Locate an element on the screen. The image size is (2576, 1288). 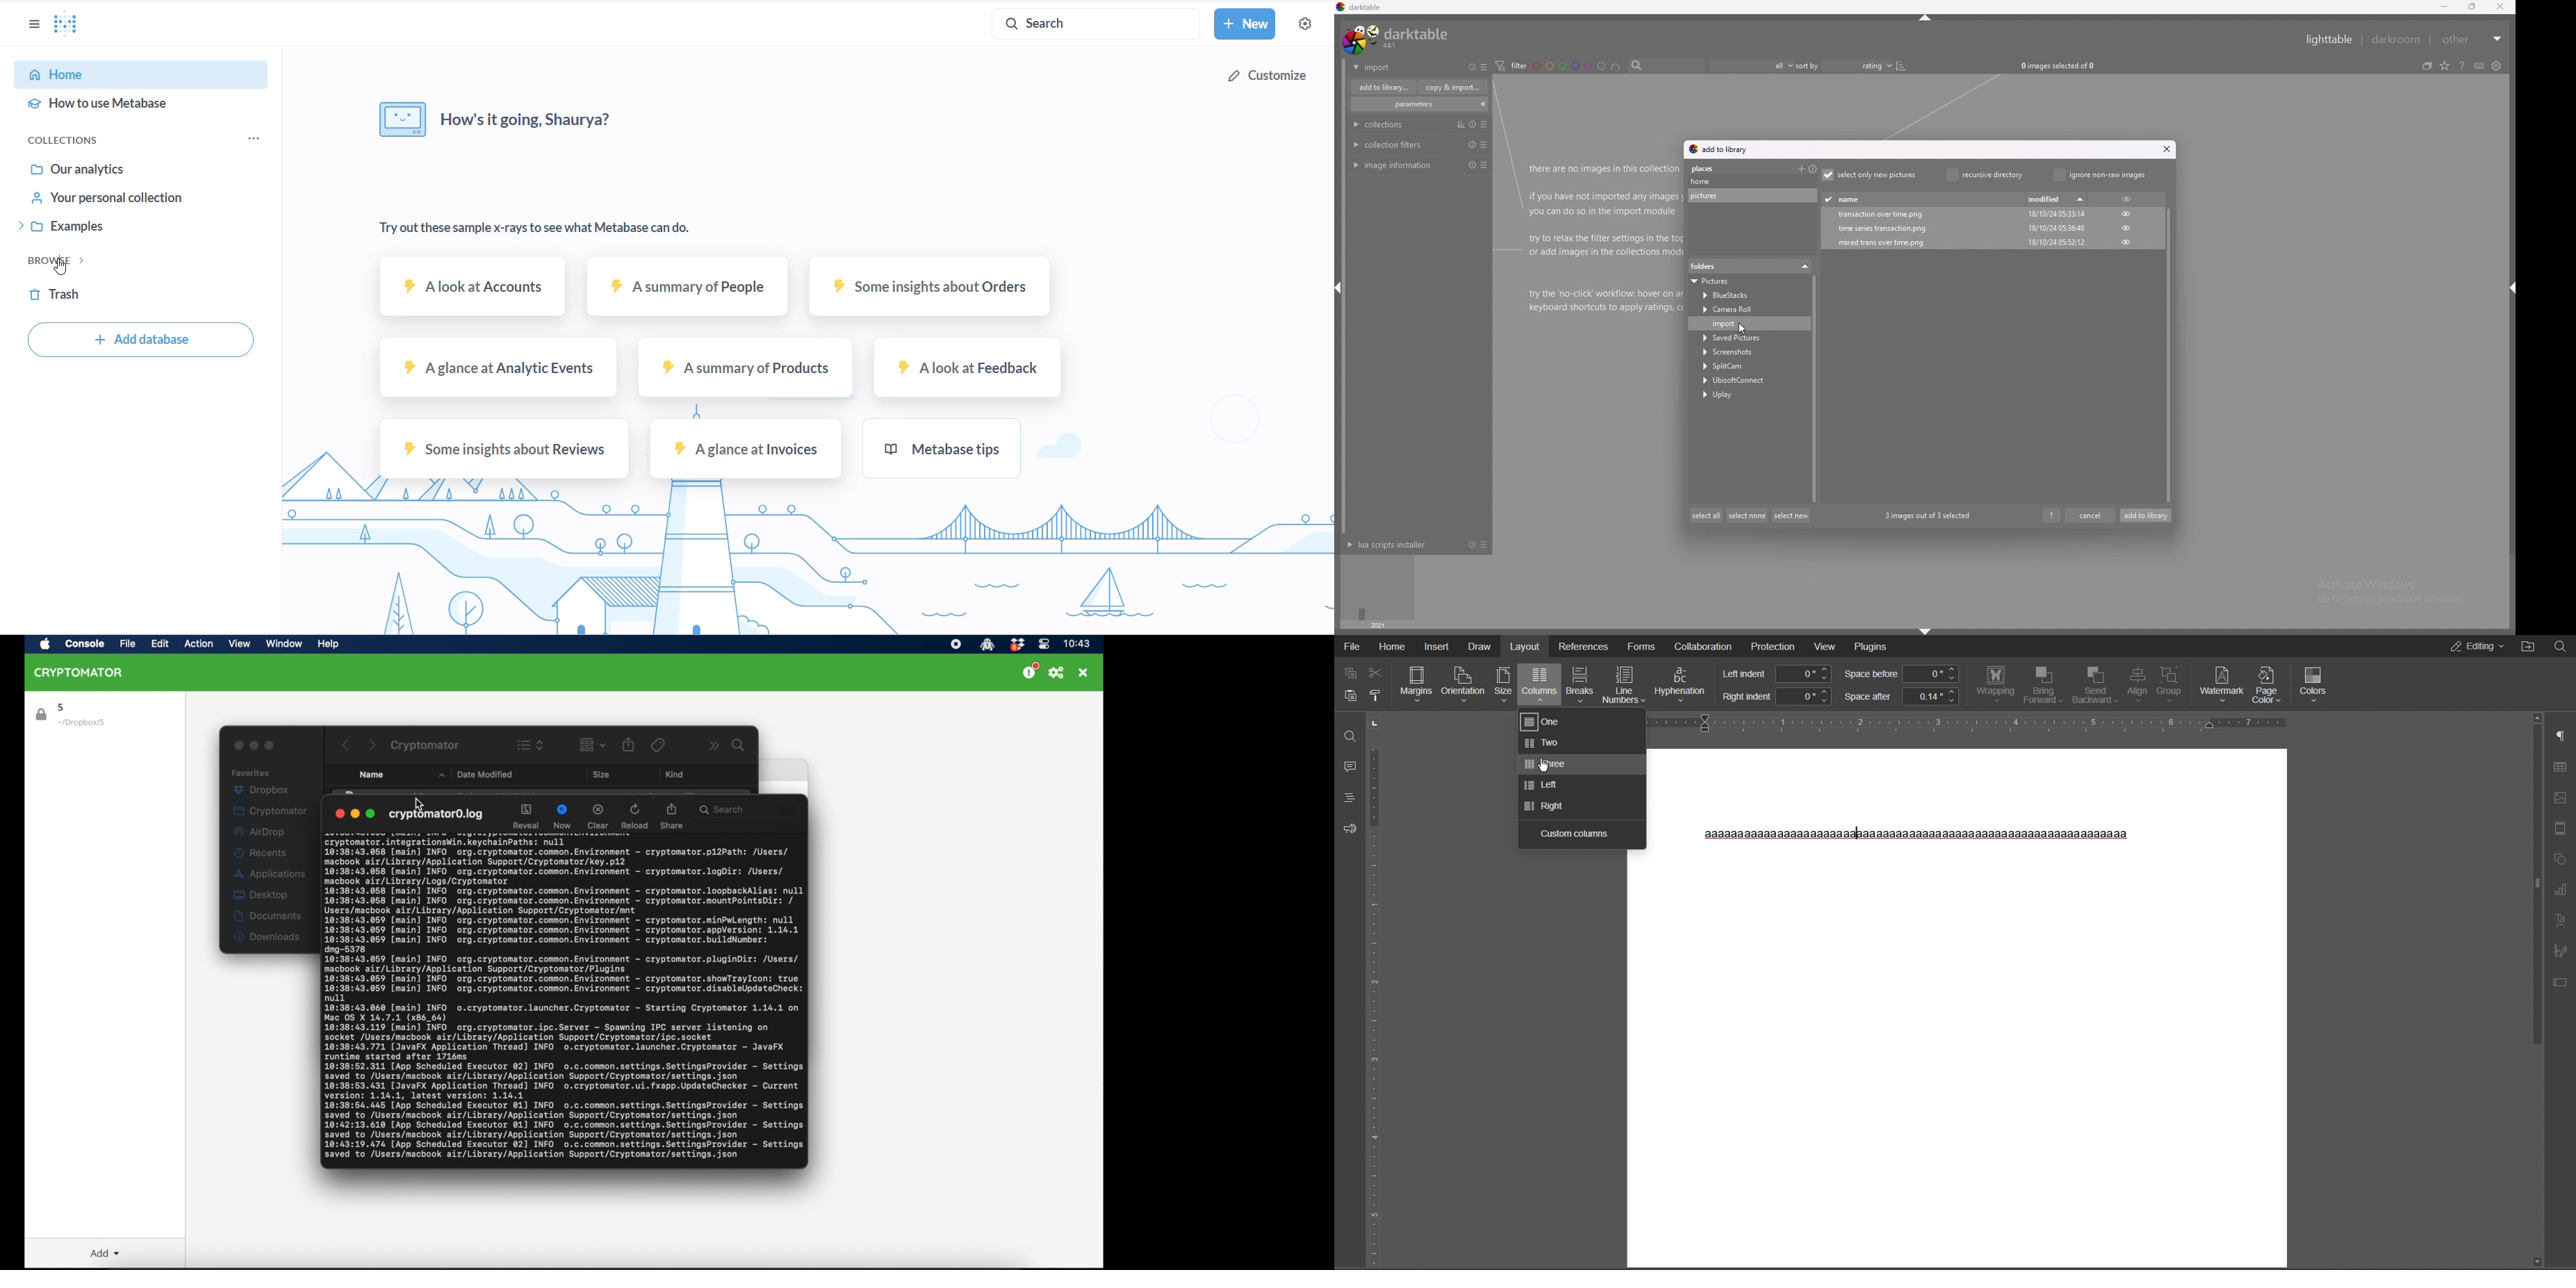
folders is located at coordinates (1751, 266).